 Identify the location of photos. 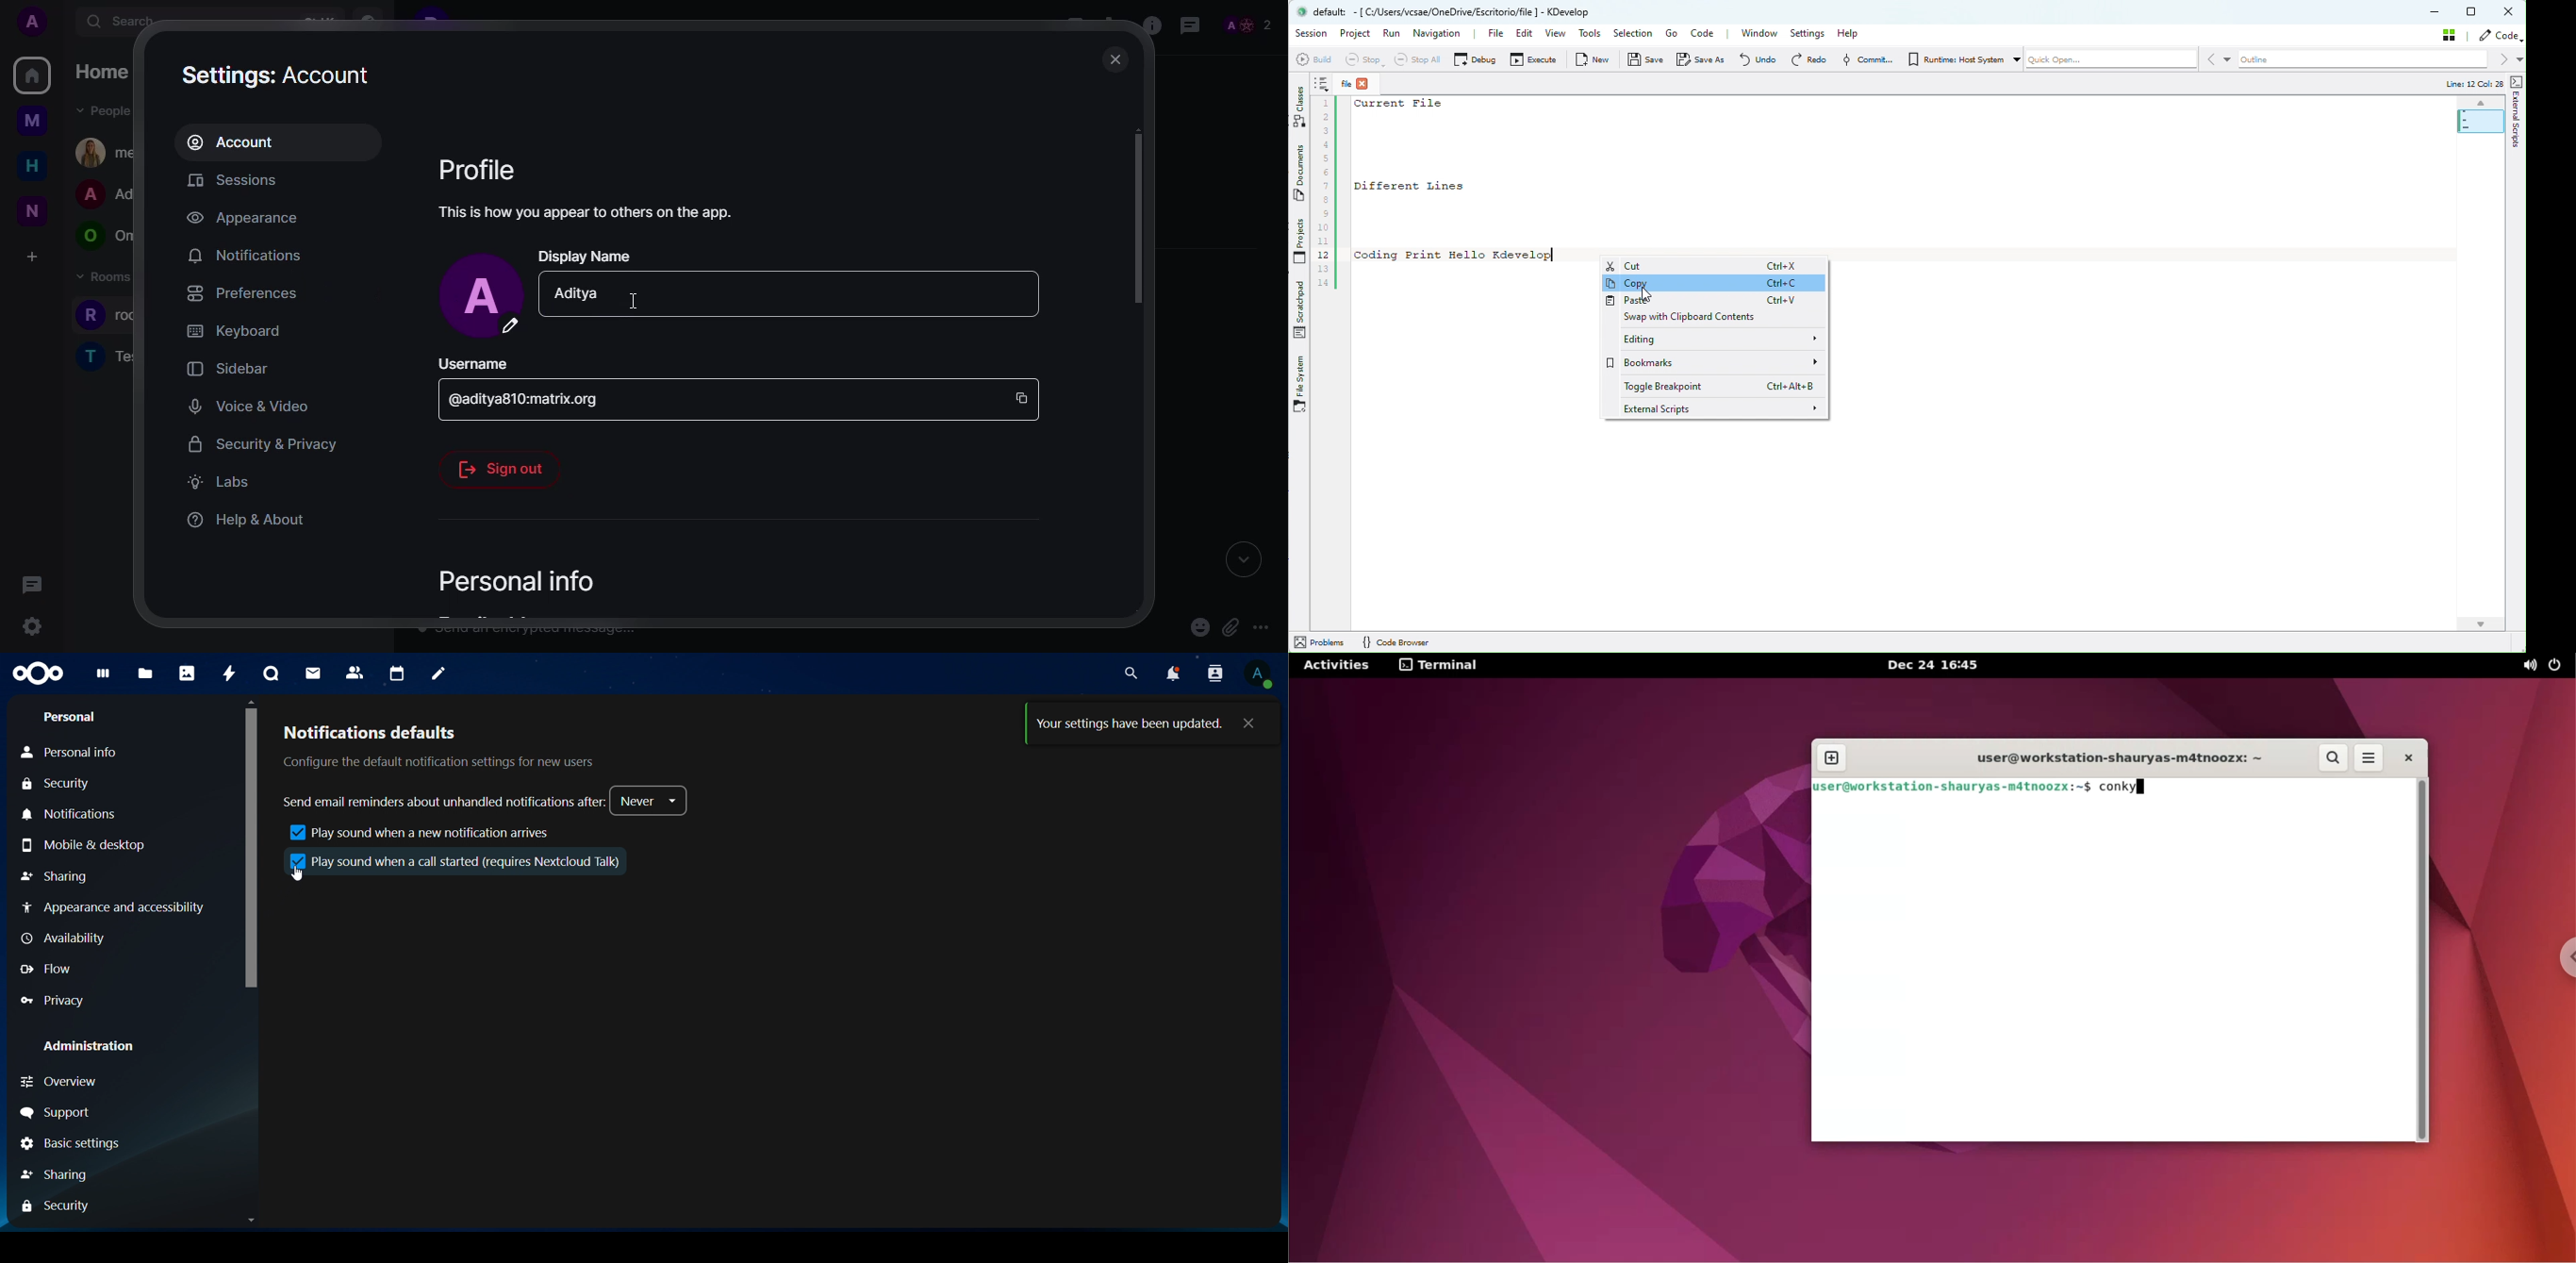
(186, 674).